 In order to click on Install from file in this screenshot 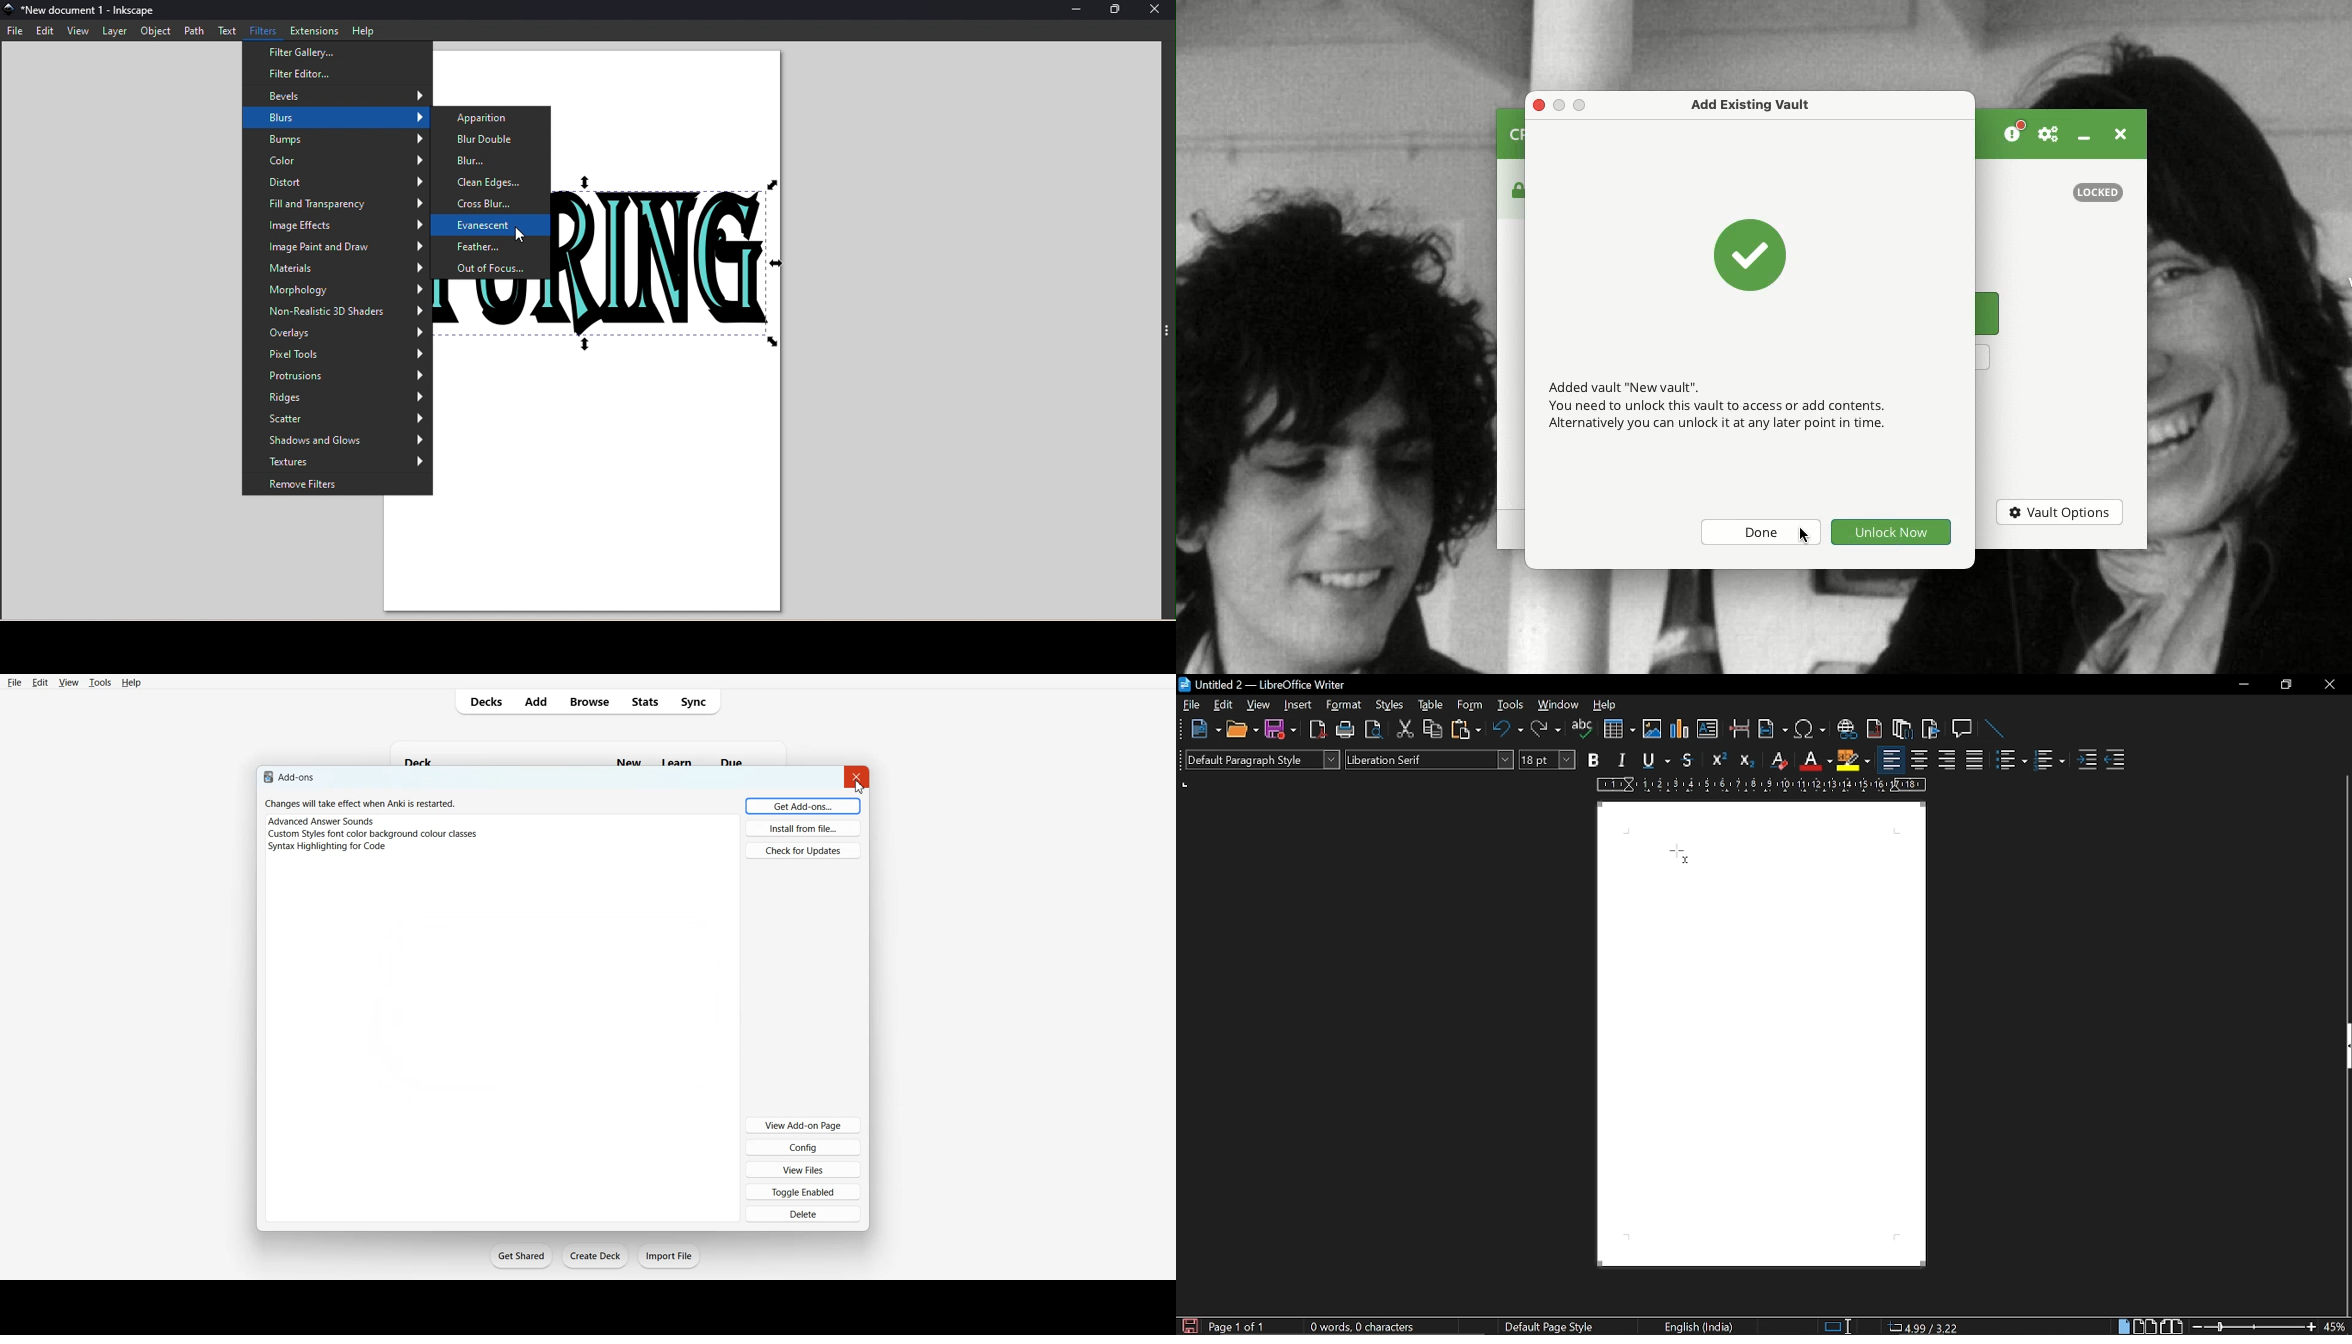, I will do `click(804, 828)`.